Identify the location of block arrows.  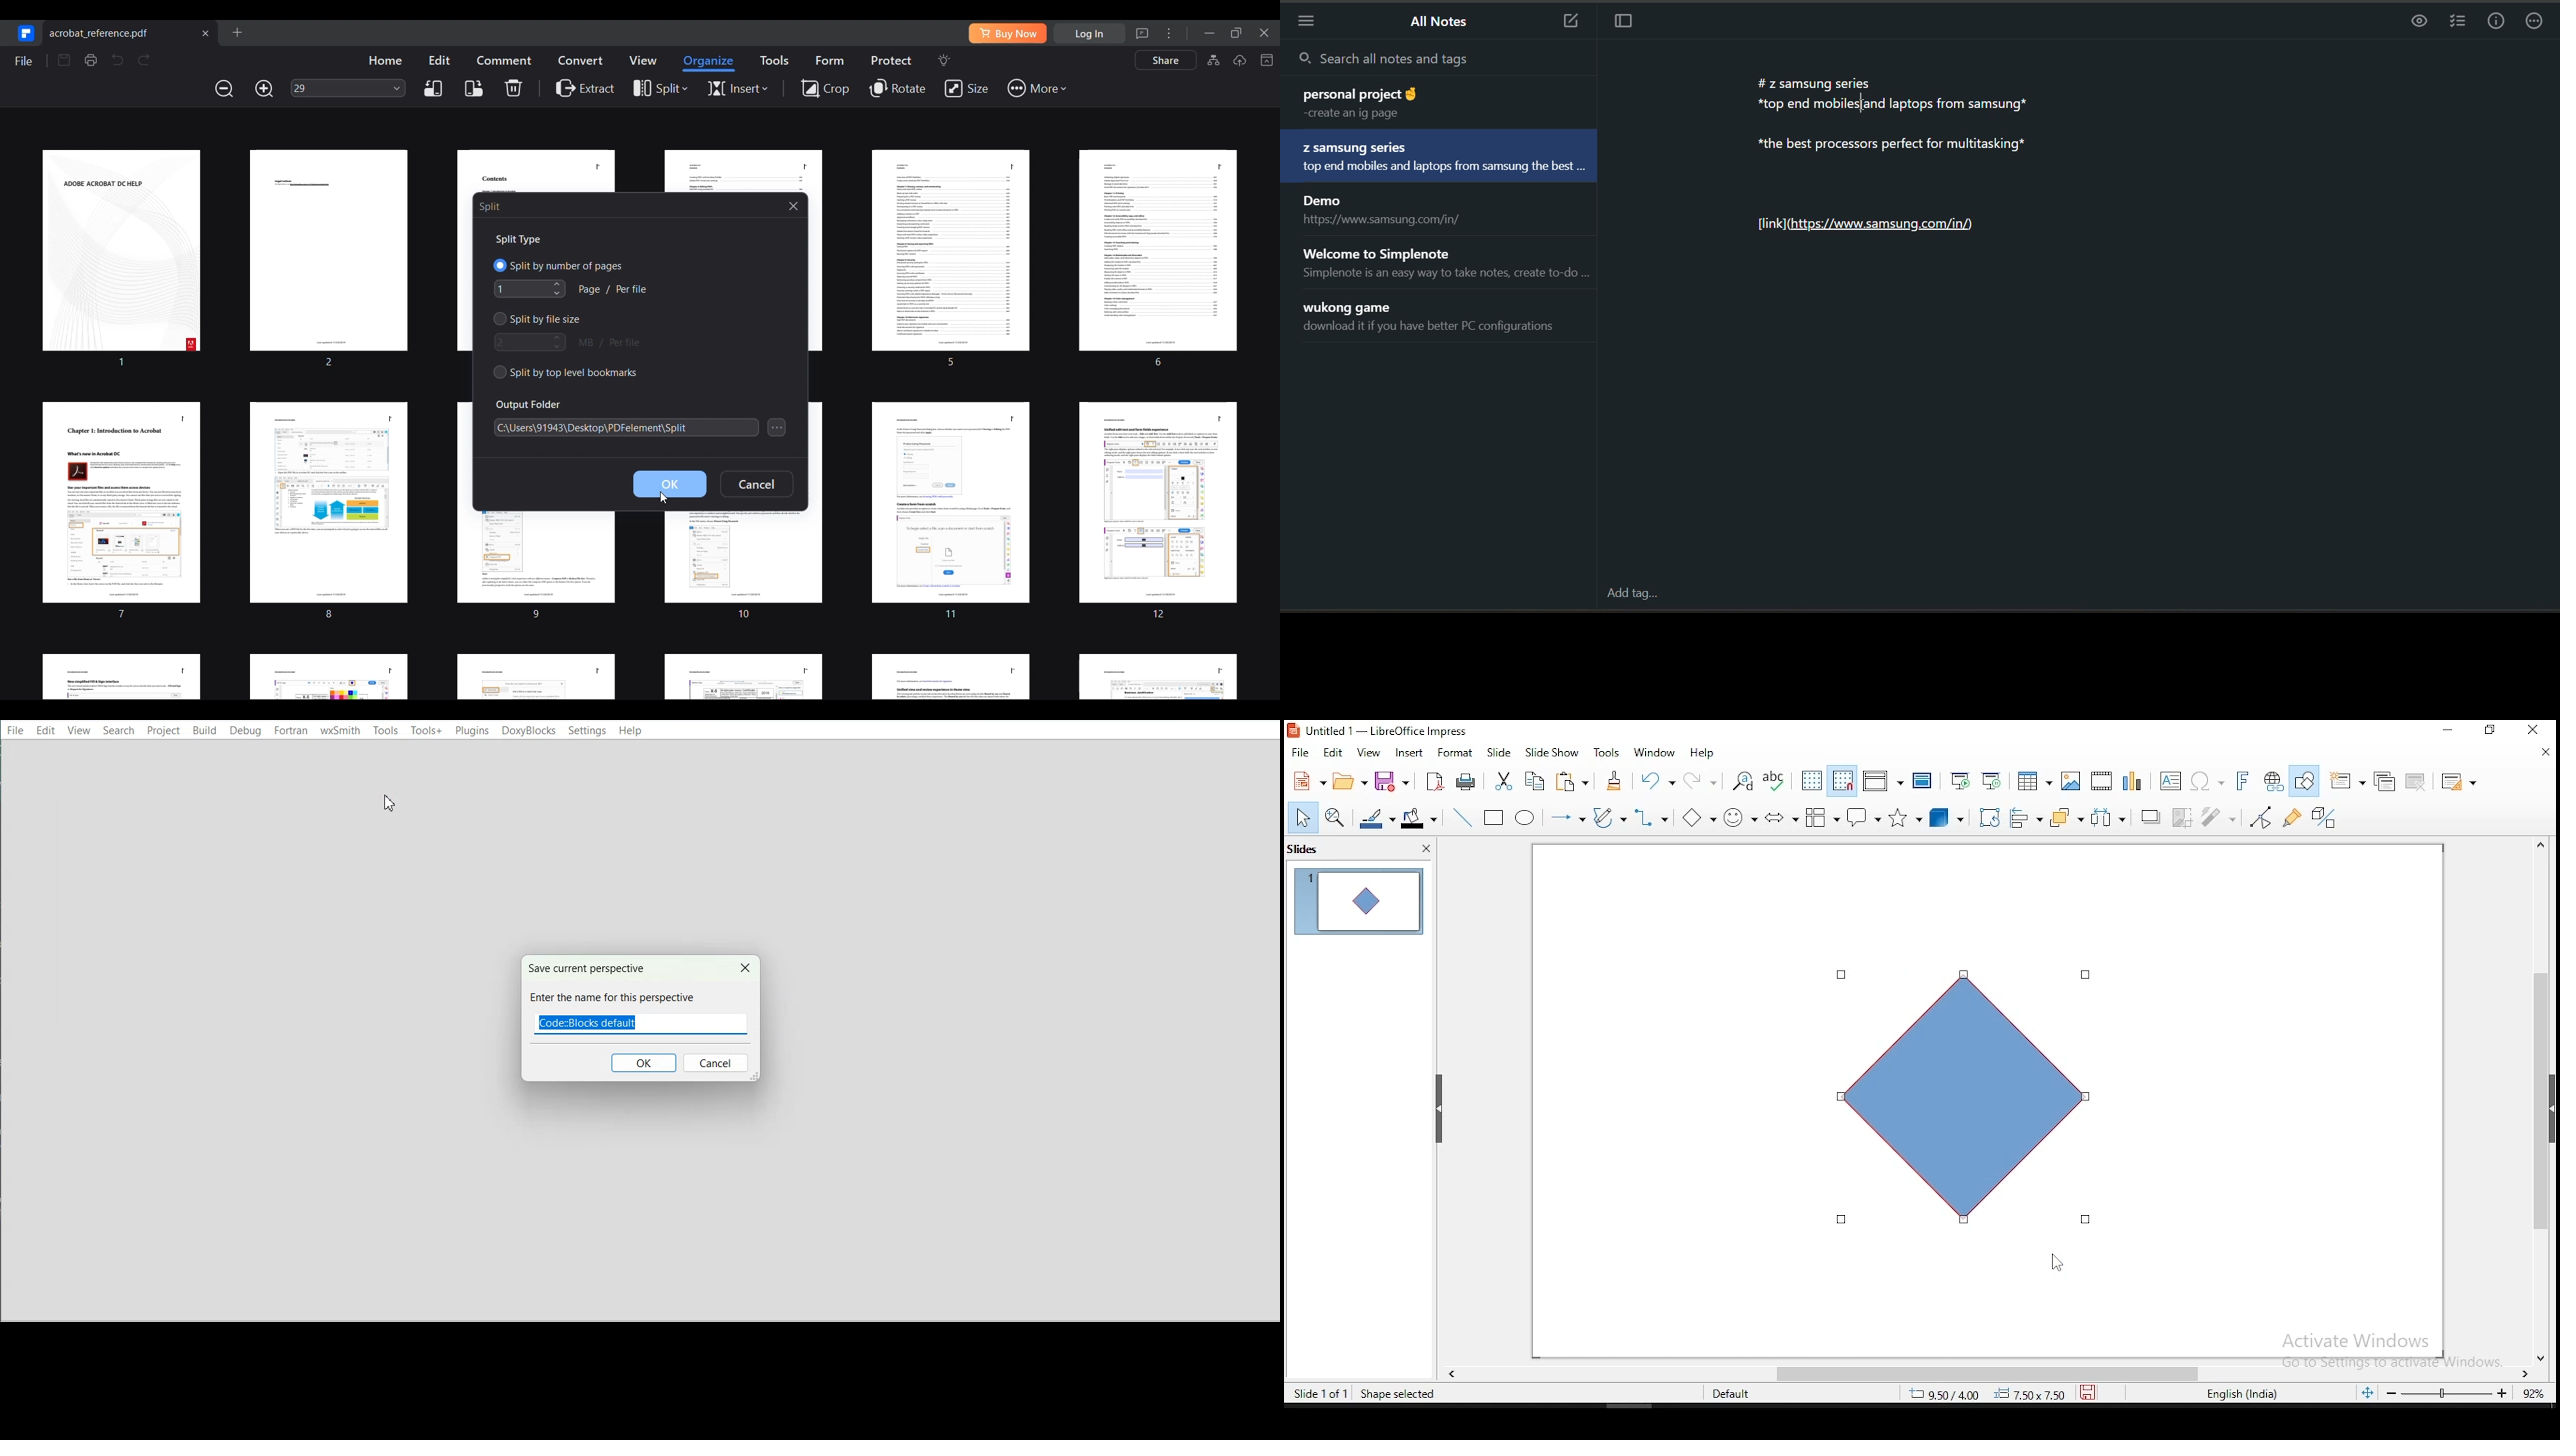
(1782, 819).